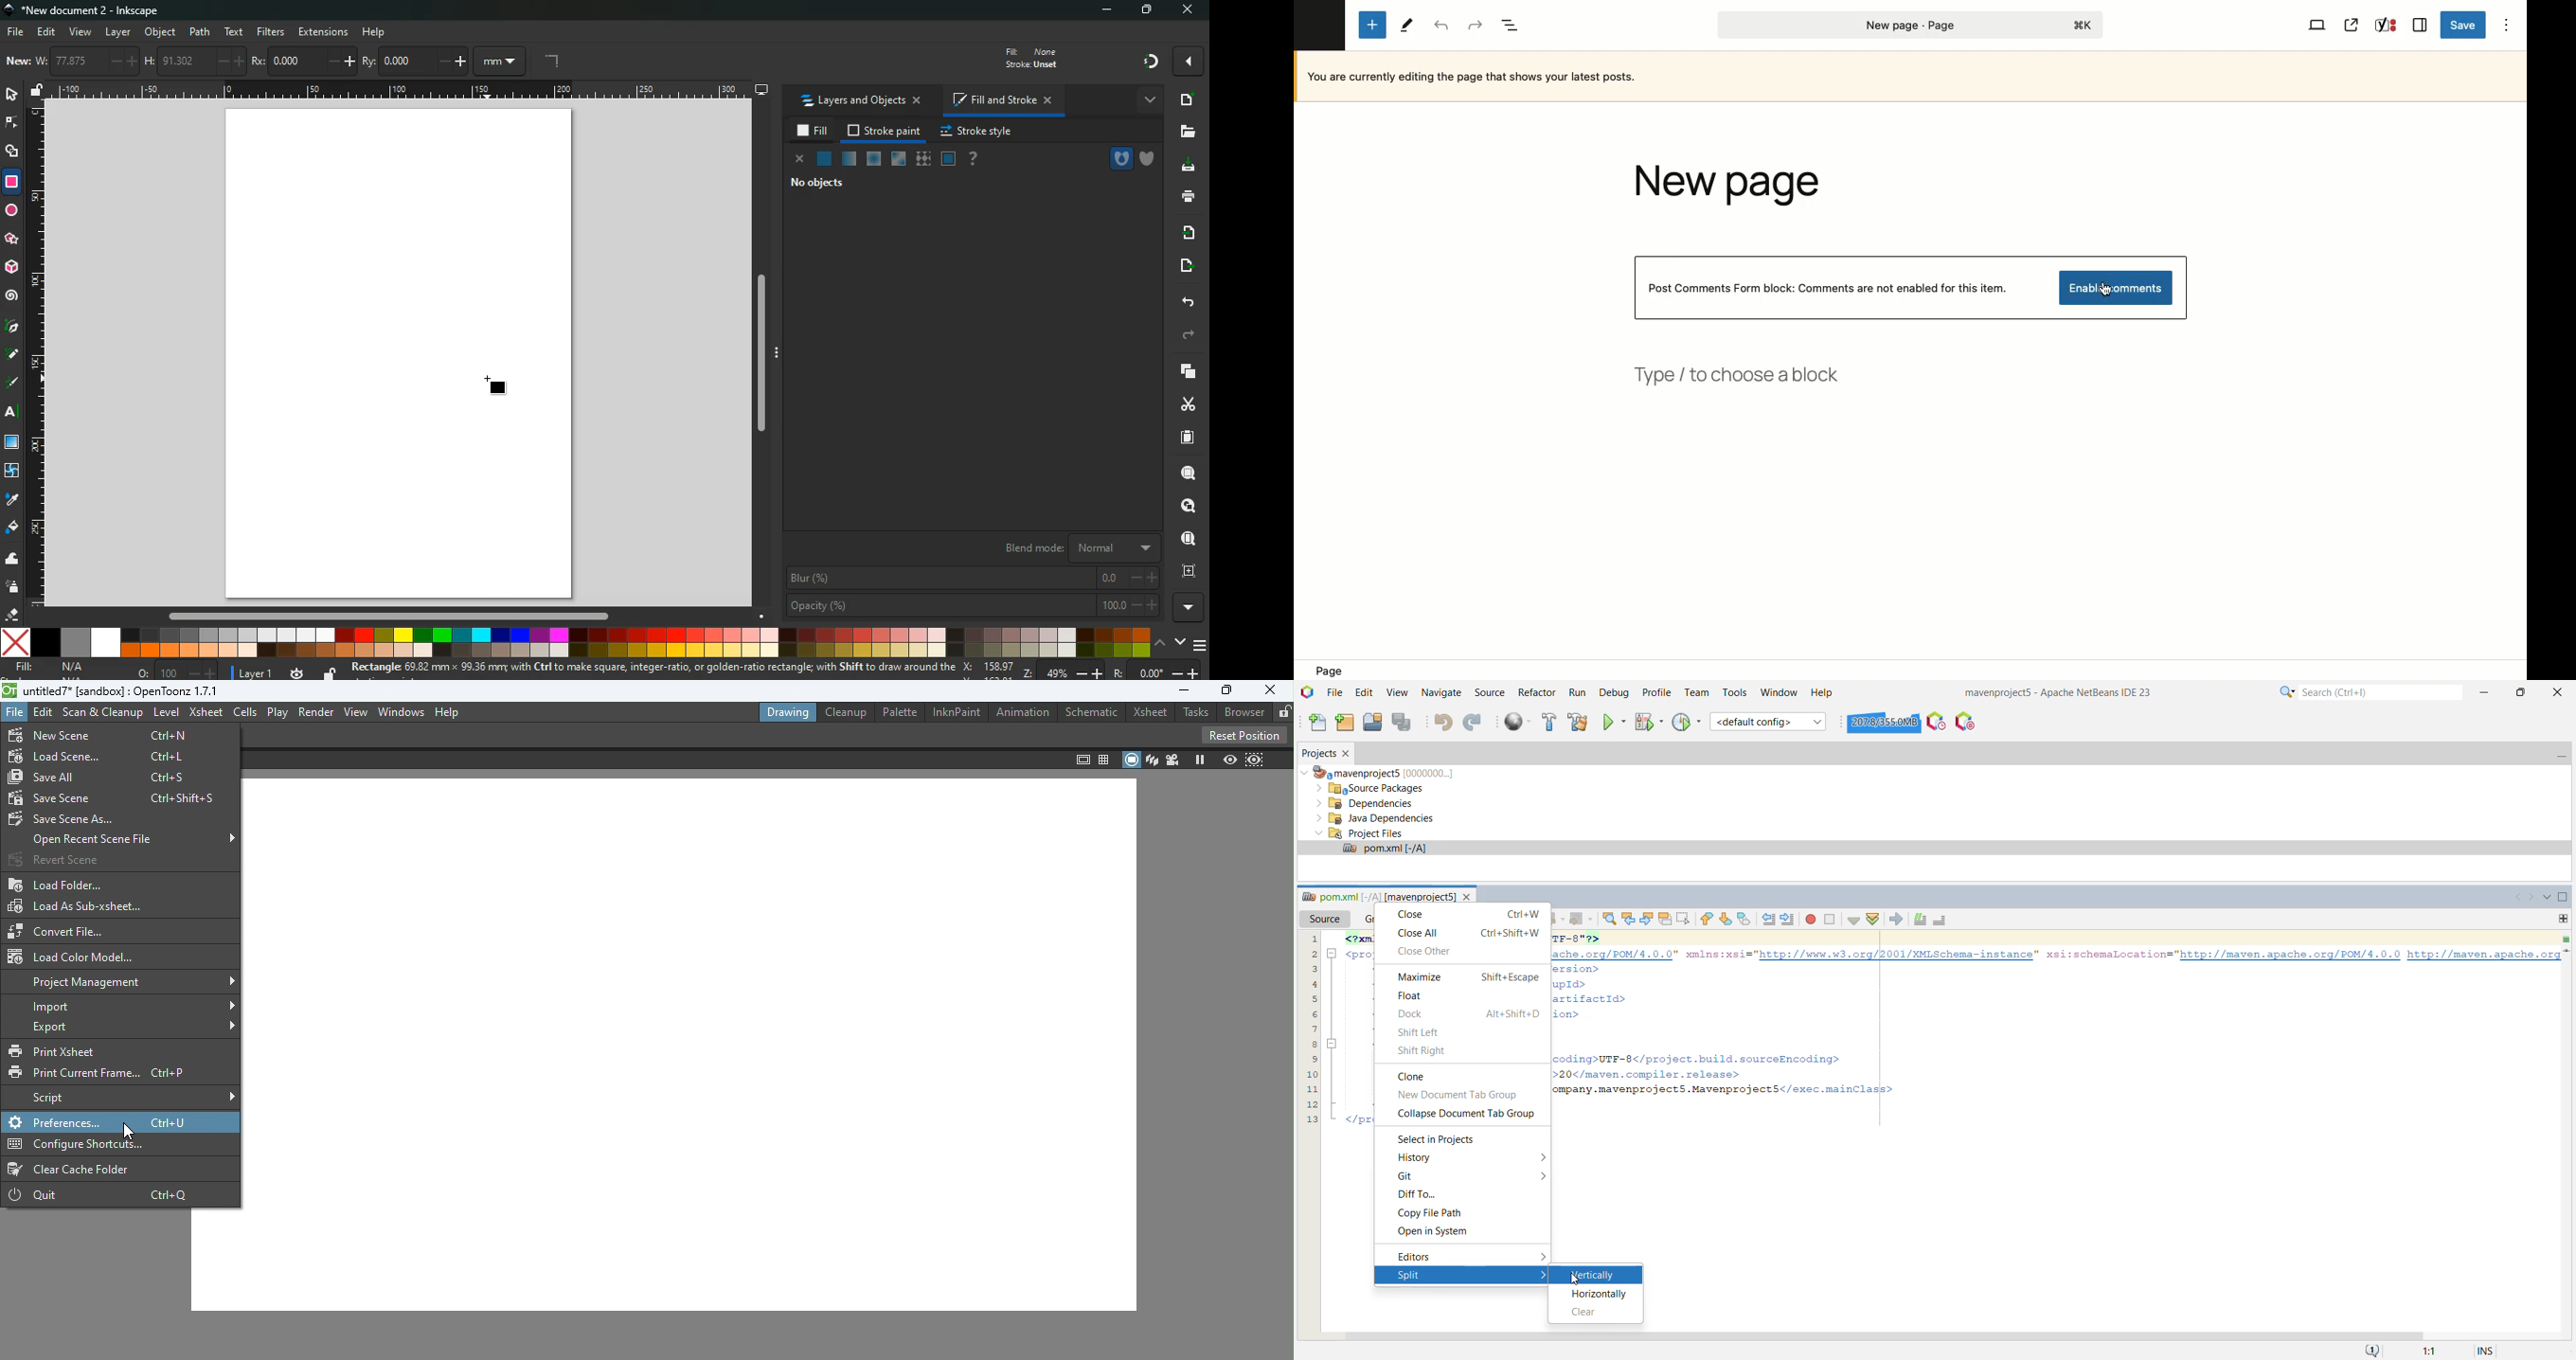 The width and height of the screenshot is (2576, 1372). Describe the element at coordinates (134, 1098) in the screenshot. I see `Script` at that location.